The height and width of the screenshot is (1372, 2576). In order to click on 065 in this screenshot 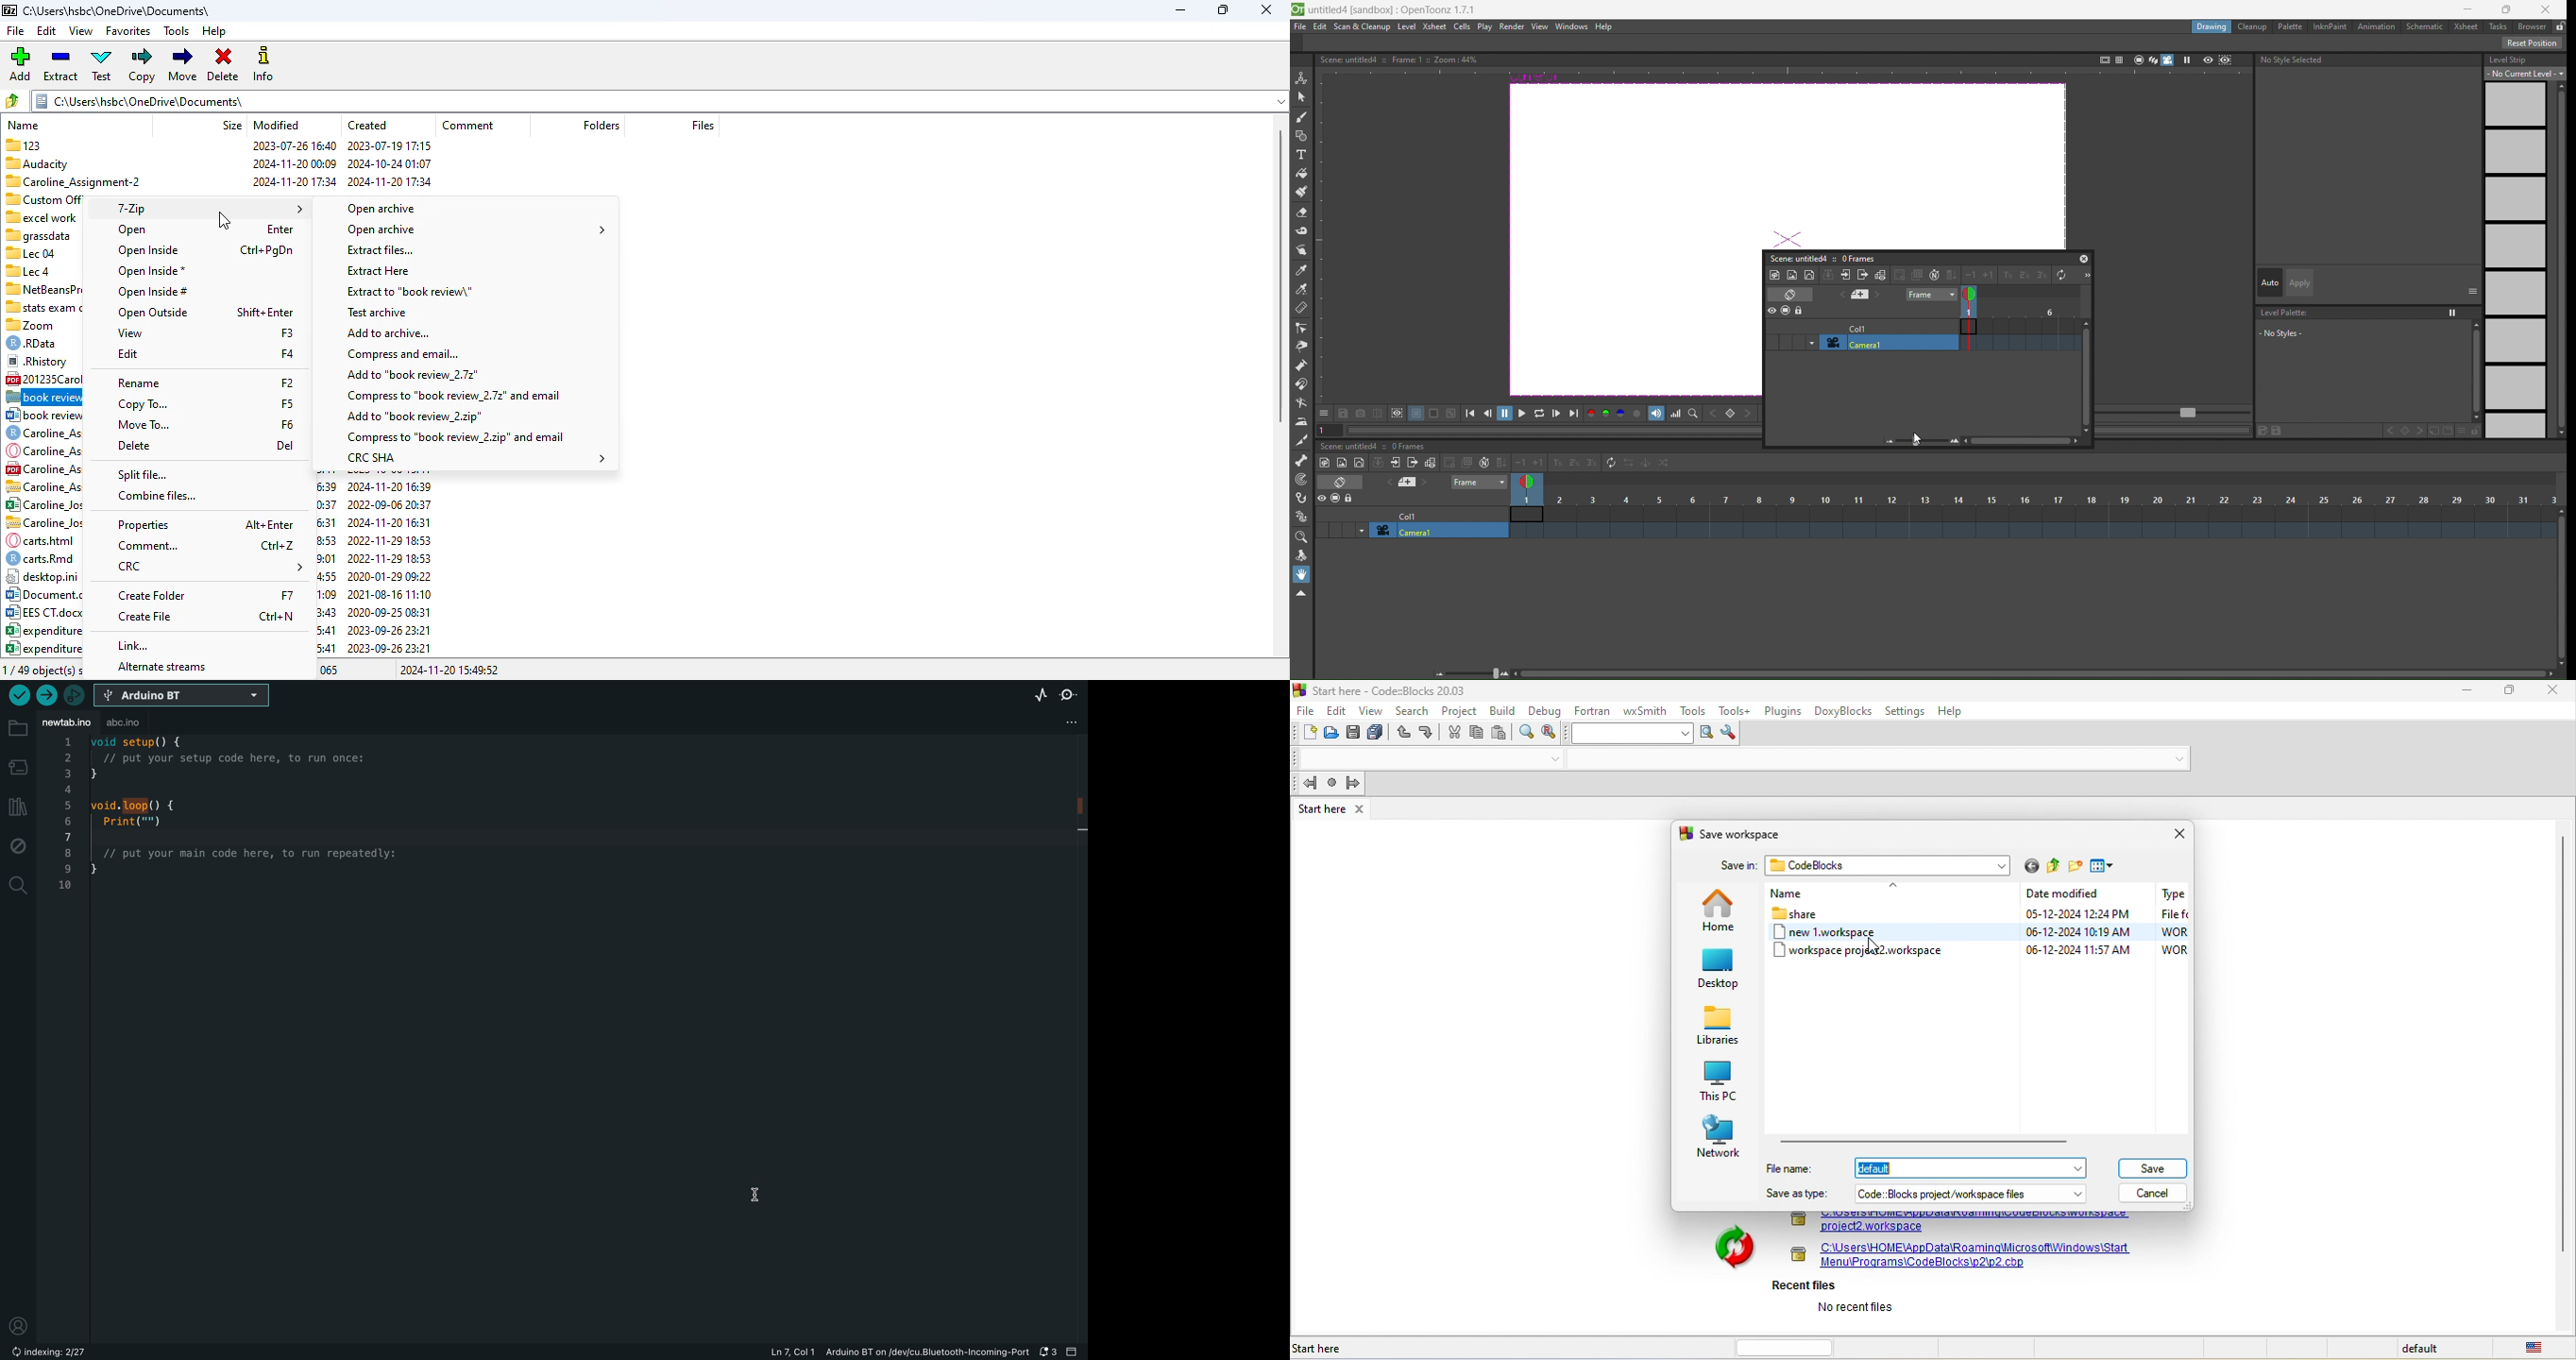, I will do `click(331, 671)`.